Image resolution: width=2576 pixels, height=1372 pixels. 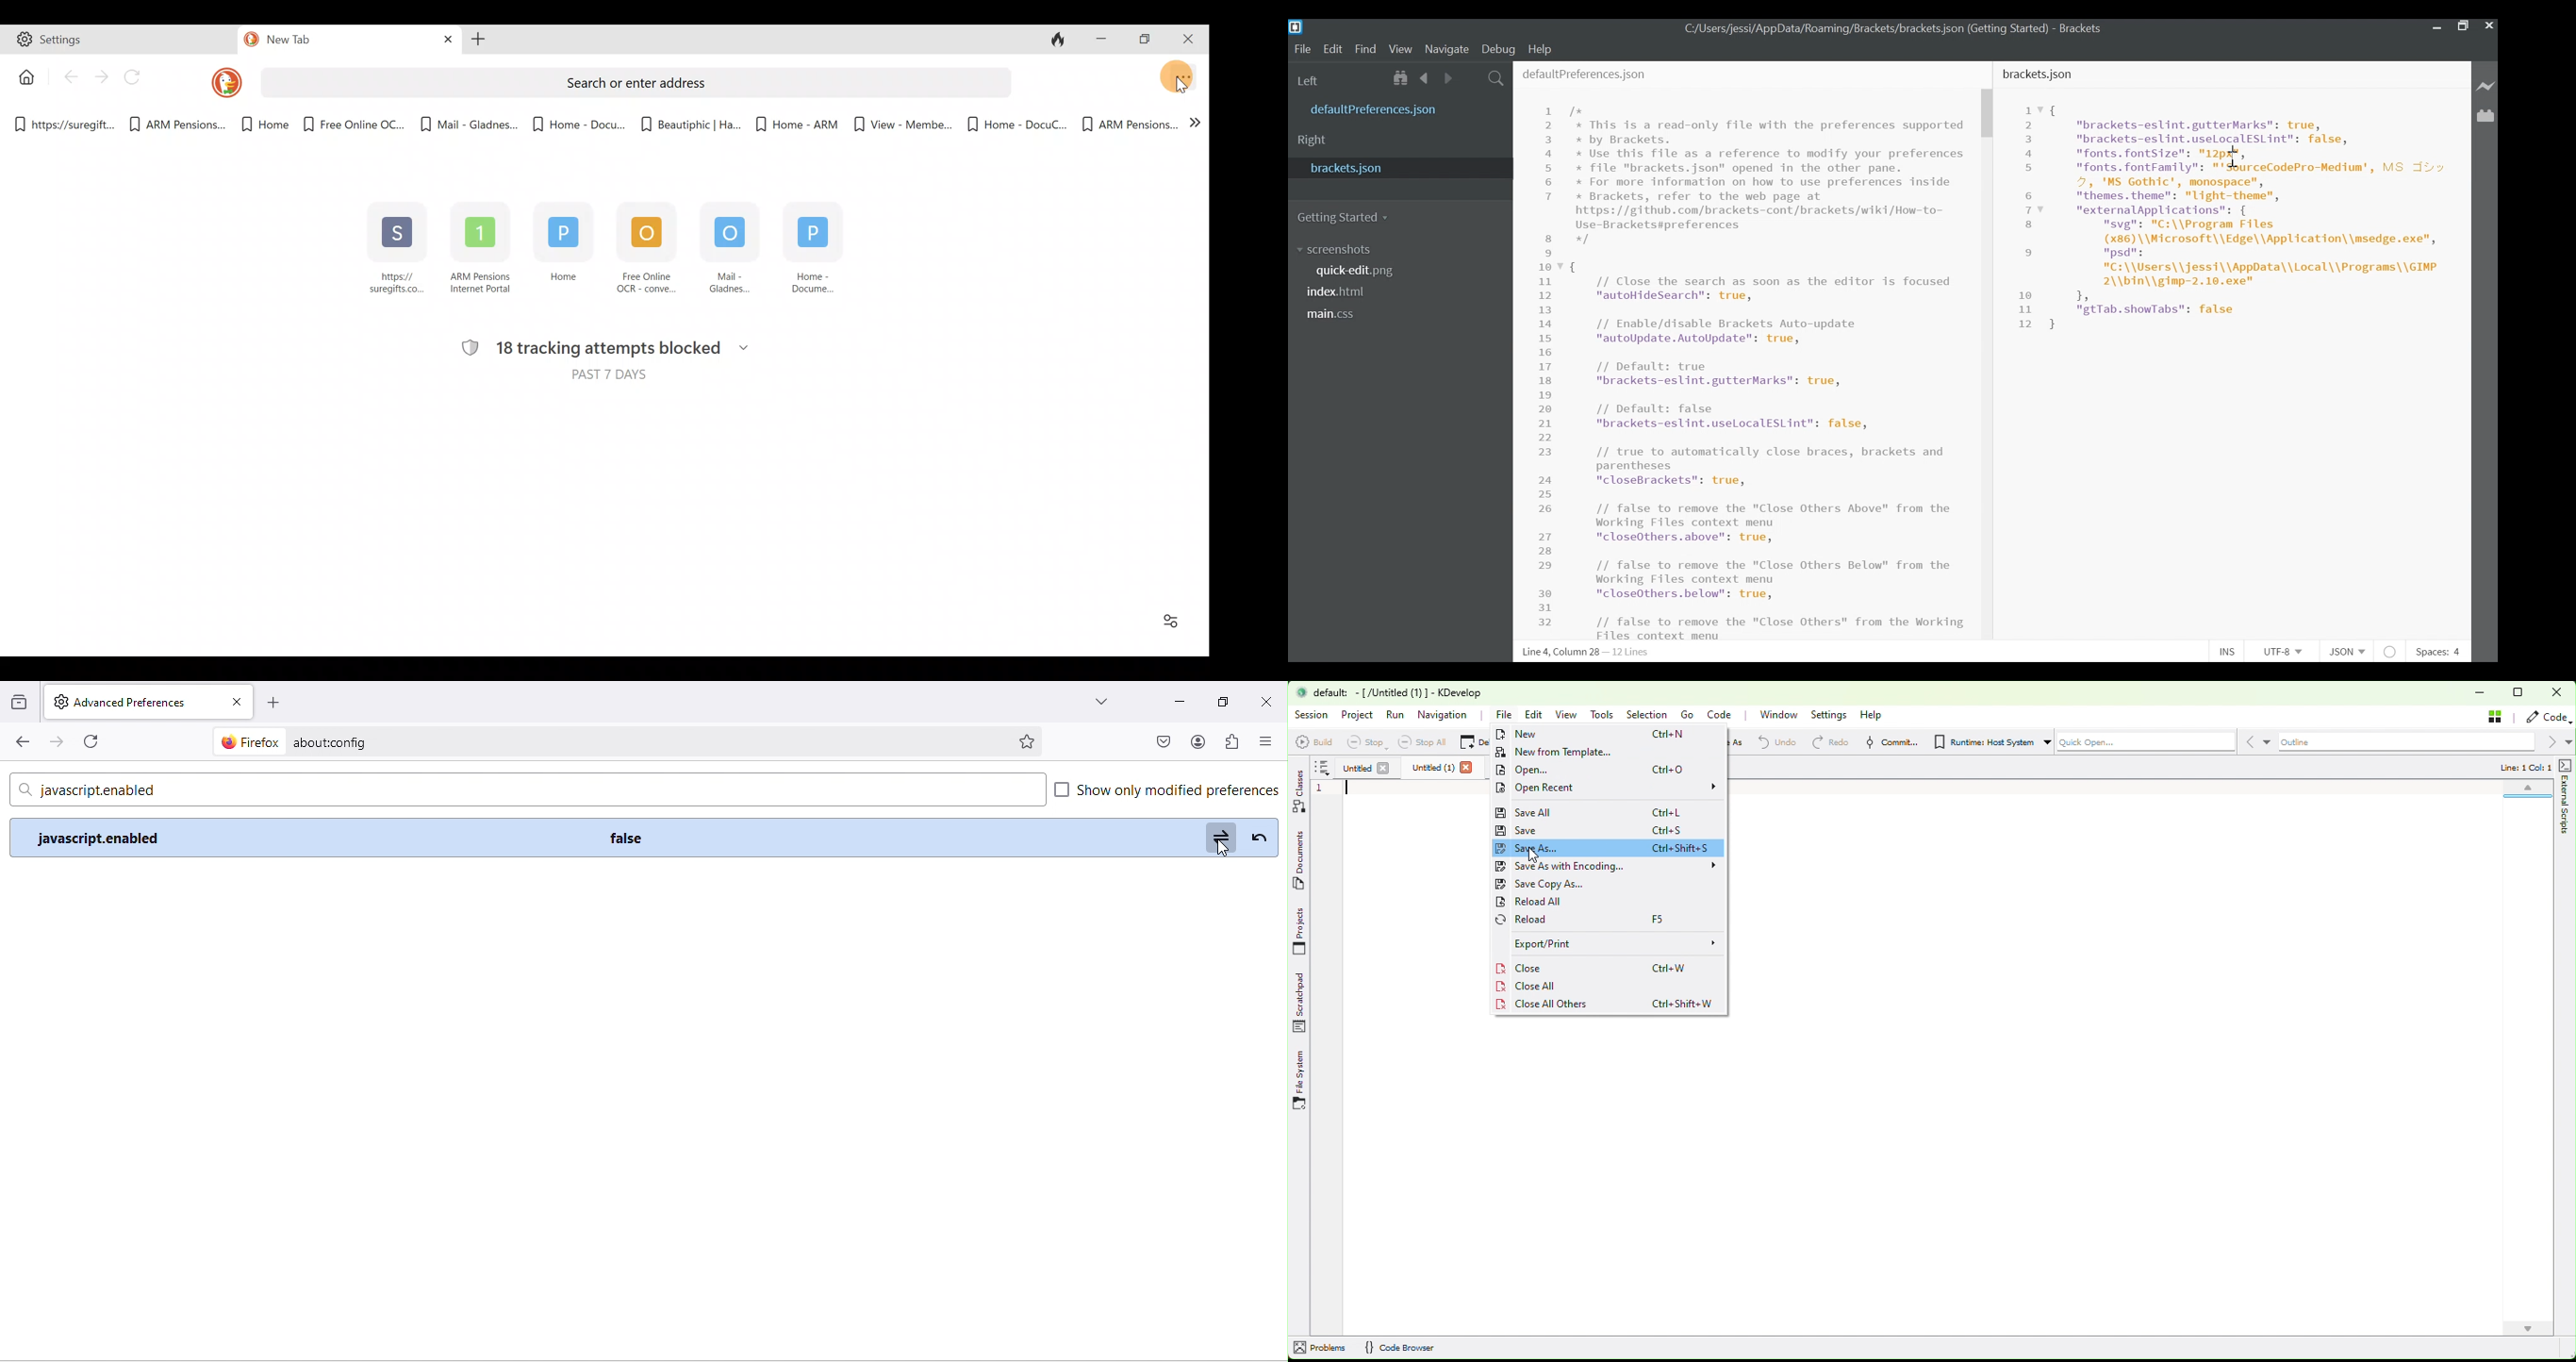 I want to click on bracket.json, so click(x=2040, y=74).